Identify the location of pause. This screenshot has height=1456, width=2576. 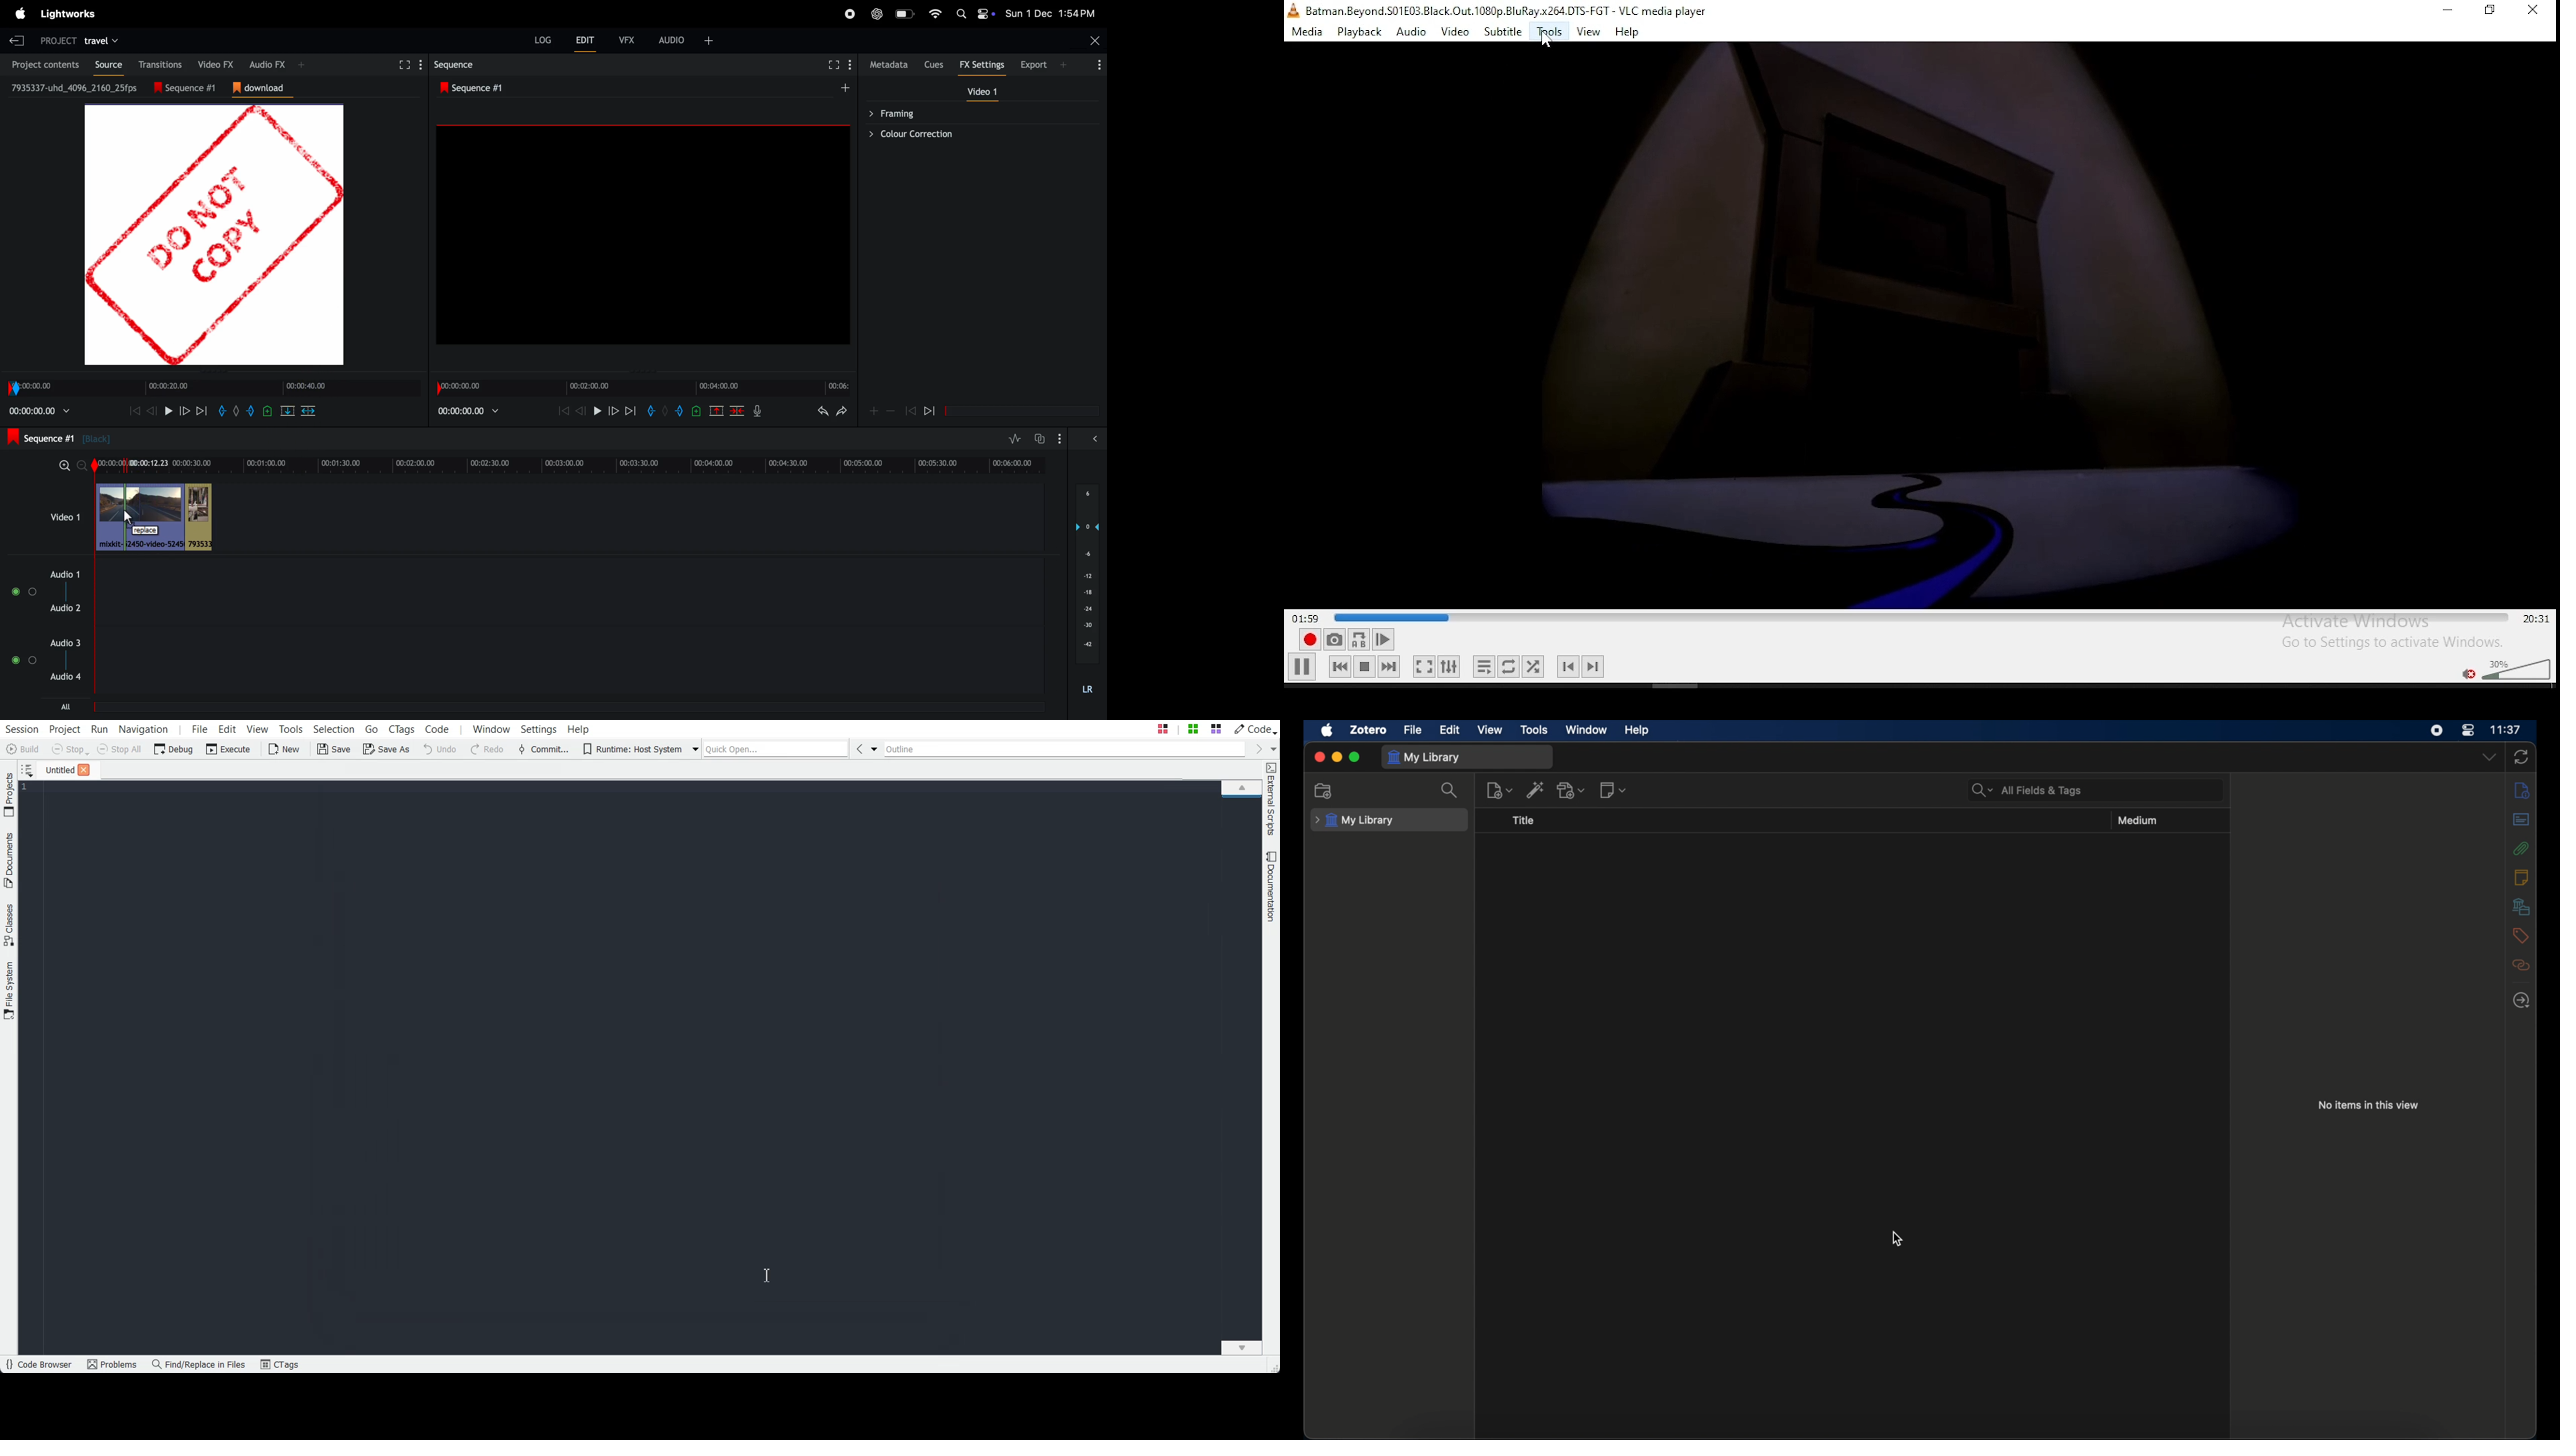
(168, 411).